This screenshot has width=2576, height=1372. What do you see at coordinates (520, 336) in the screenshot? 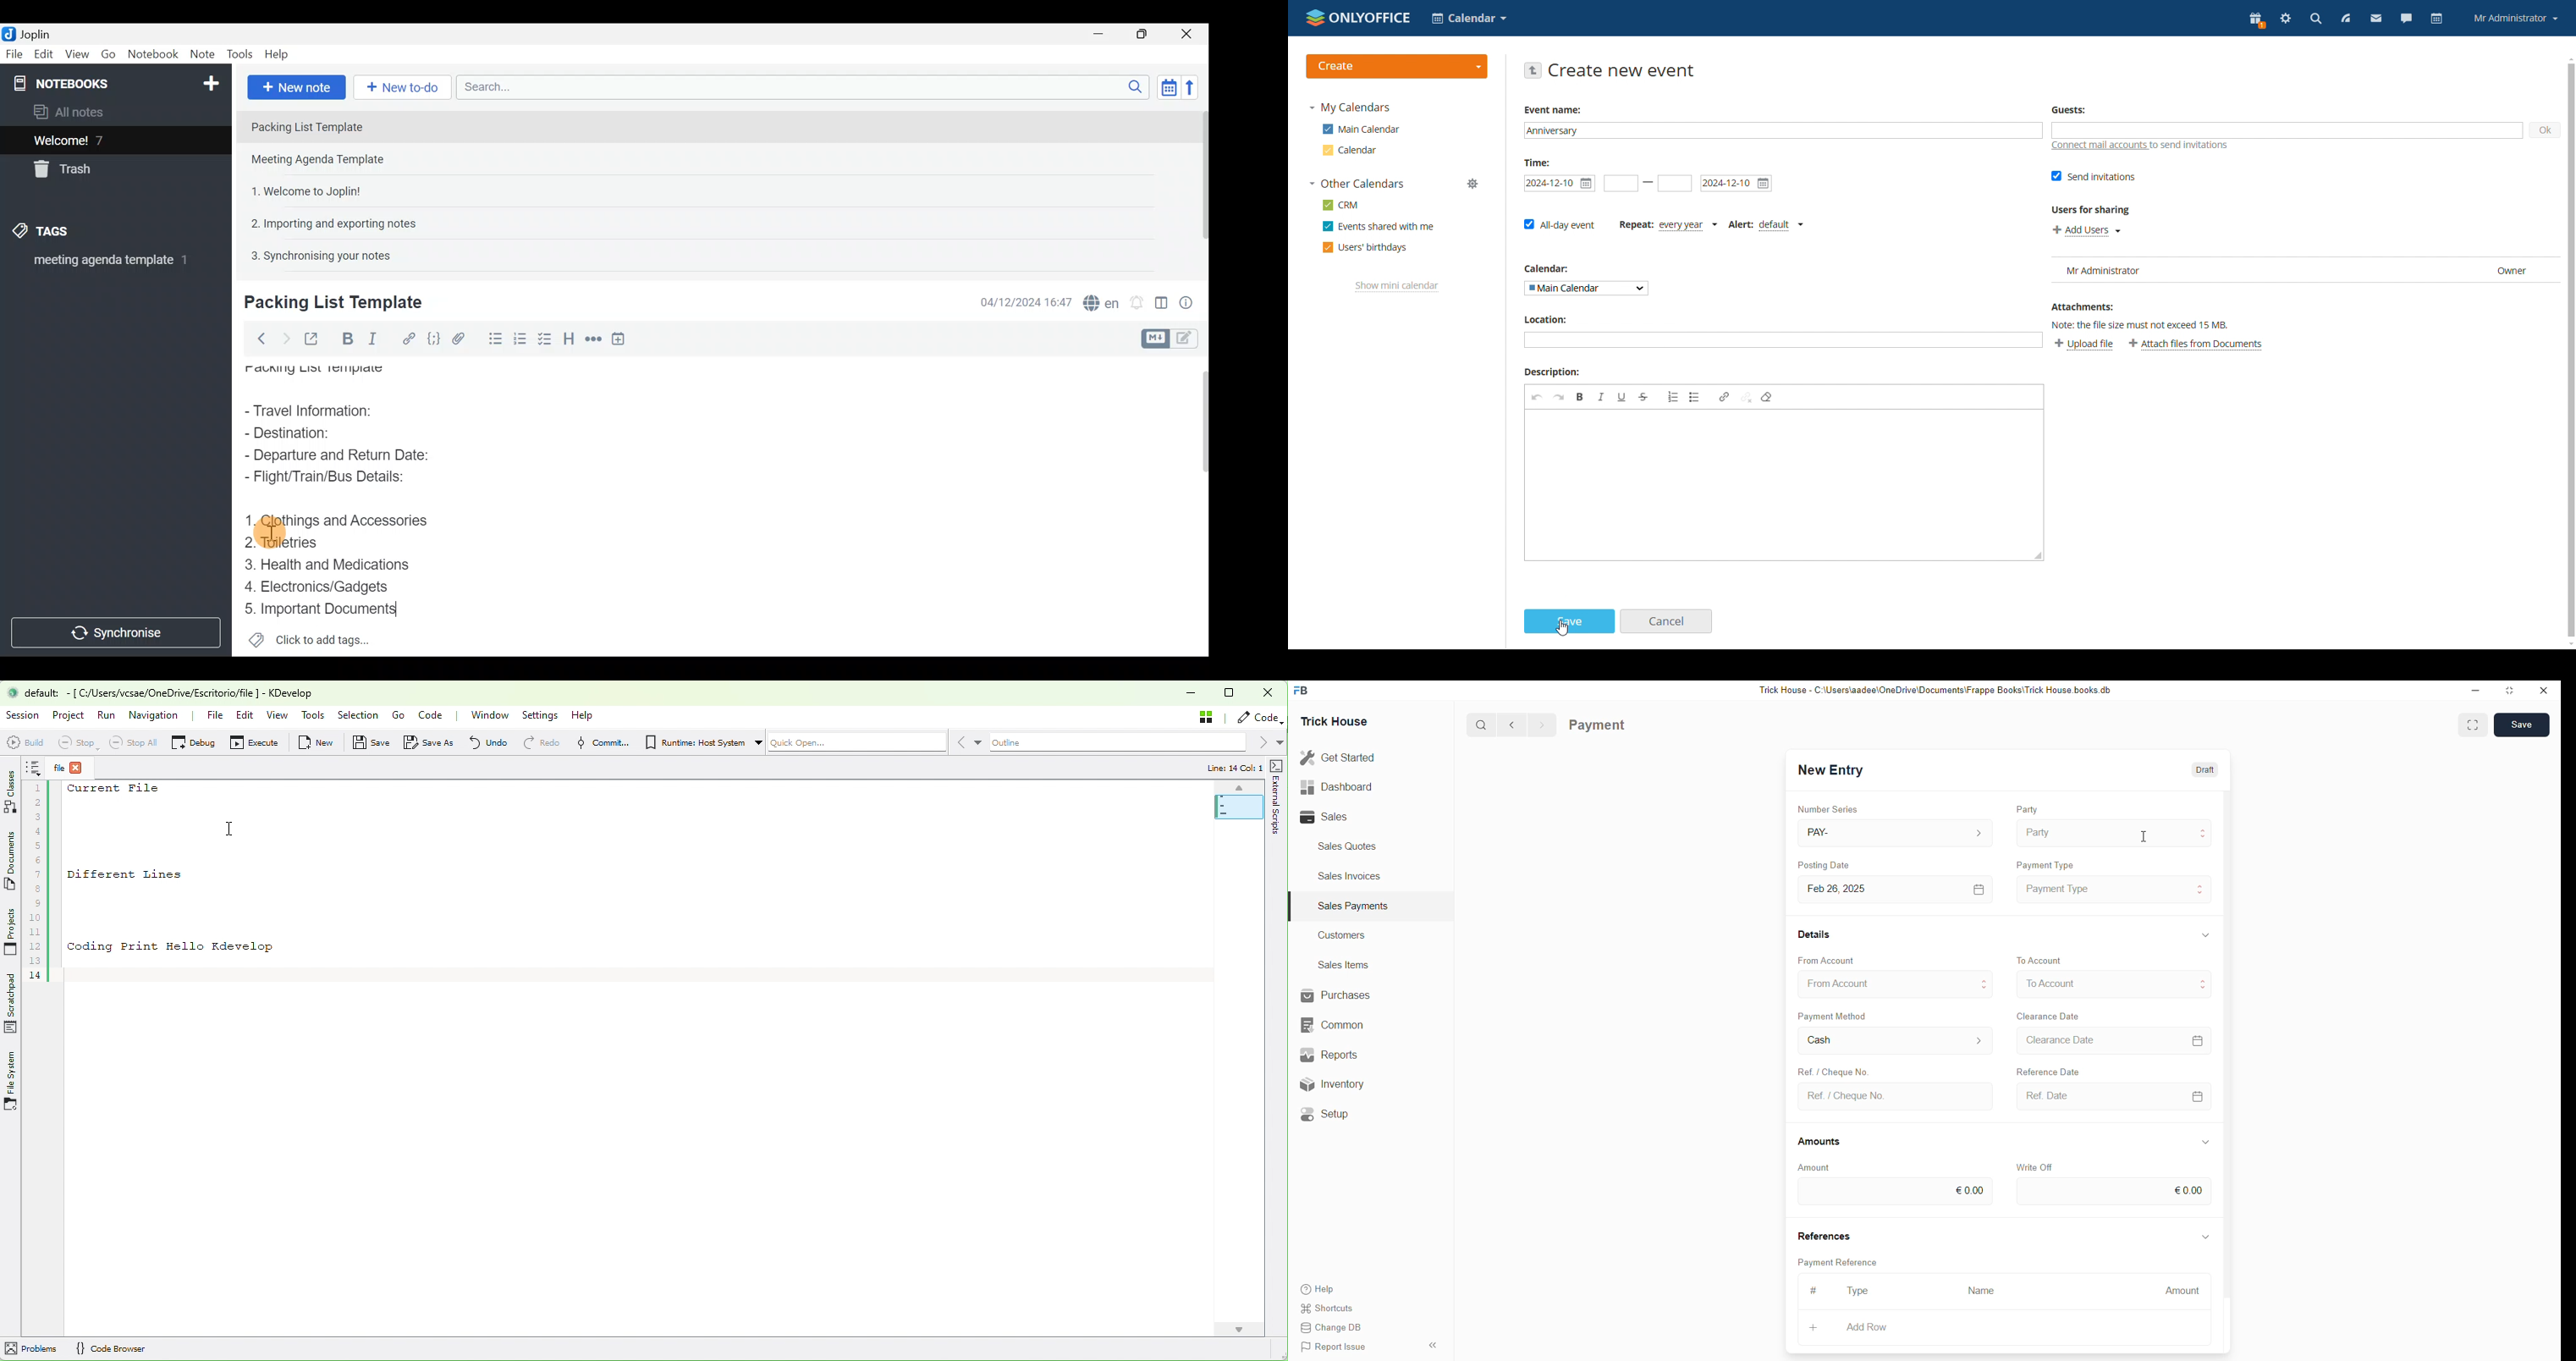
I see `Checkbox` at bounding box center [520, 336].